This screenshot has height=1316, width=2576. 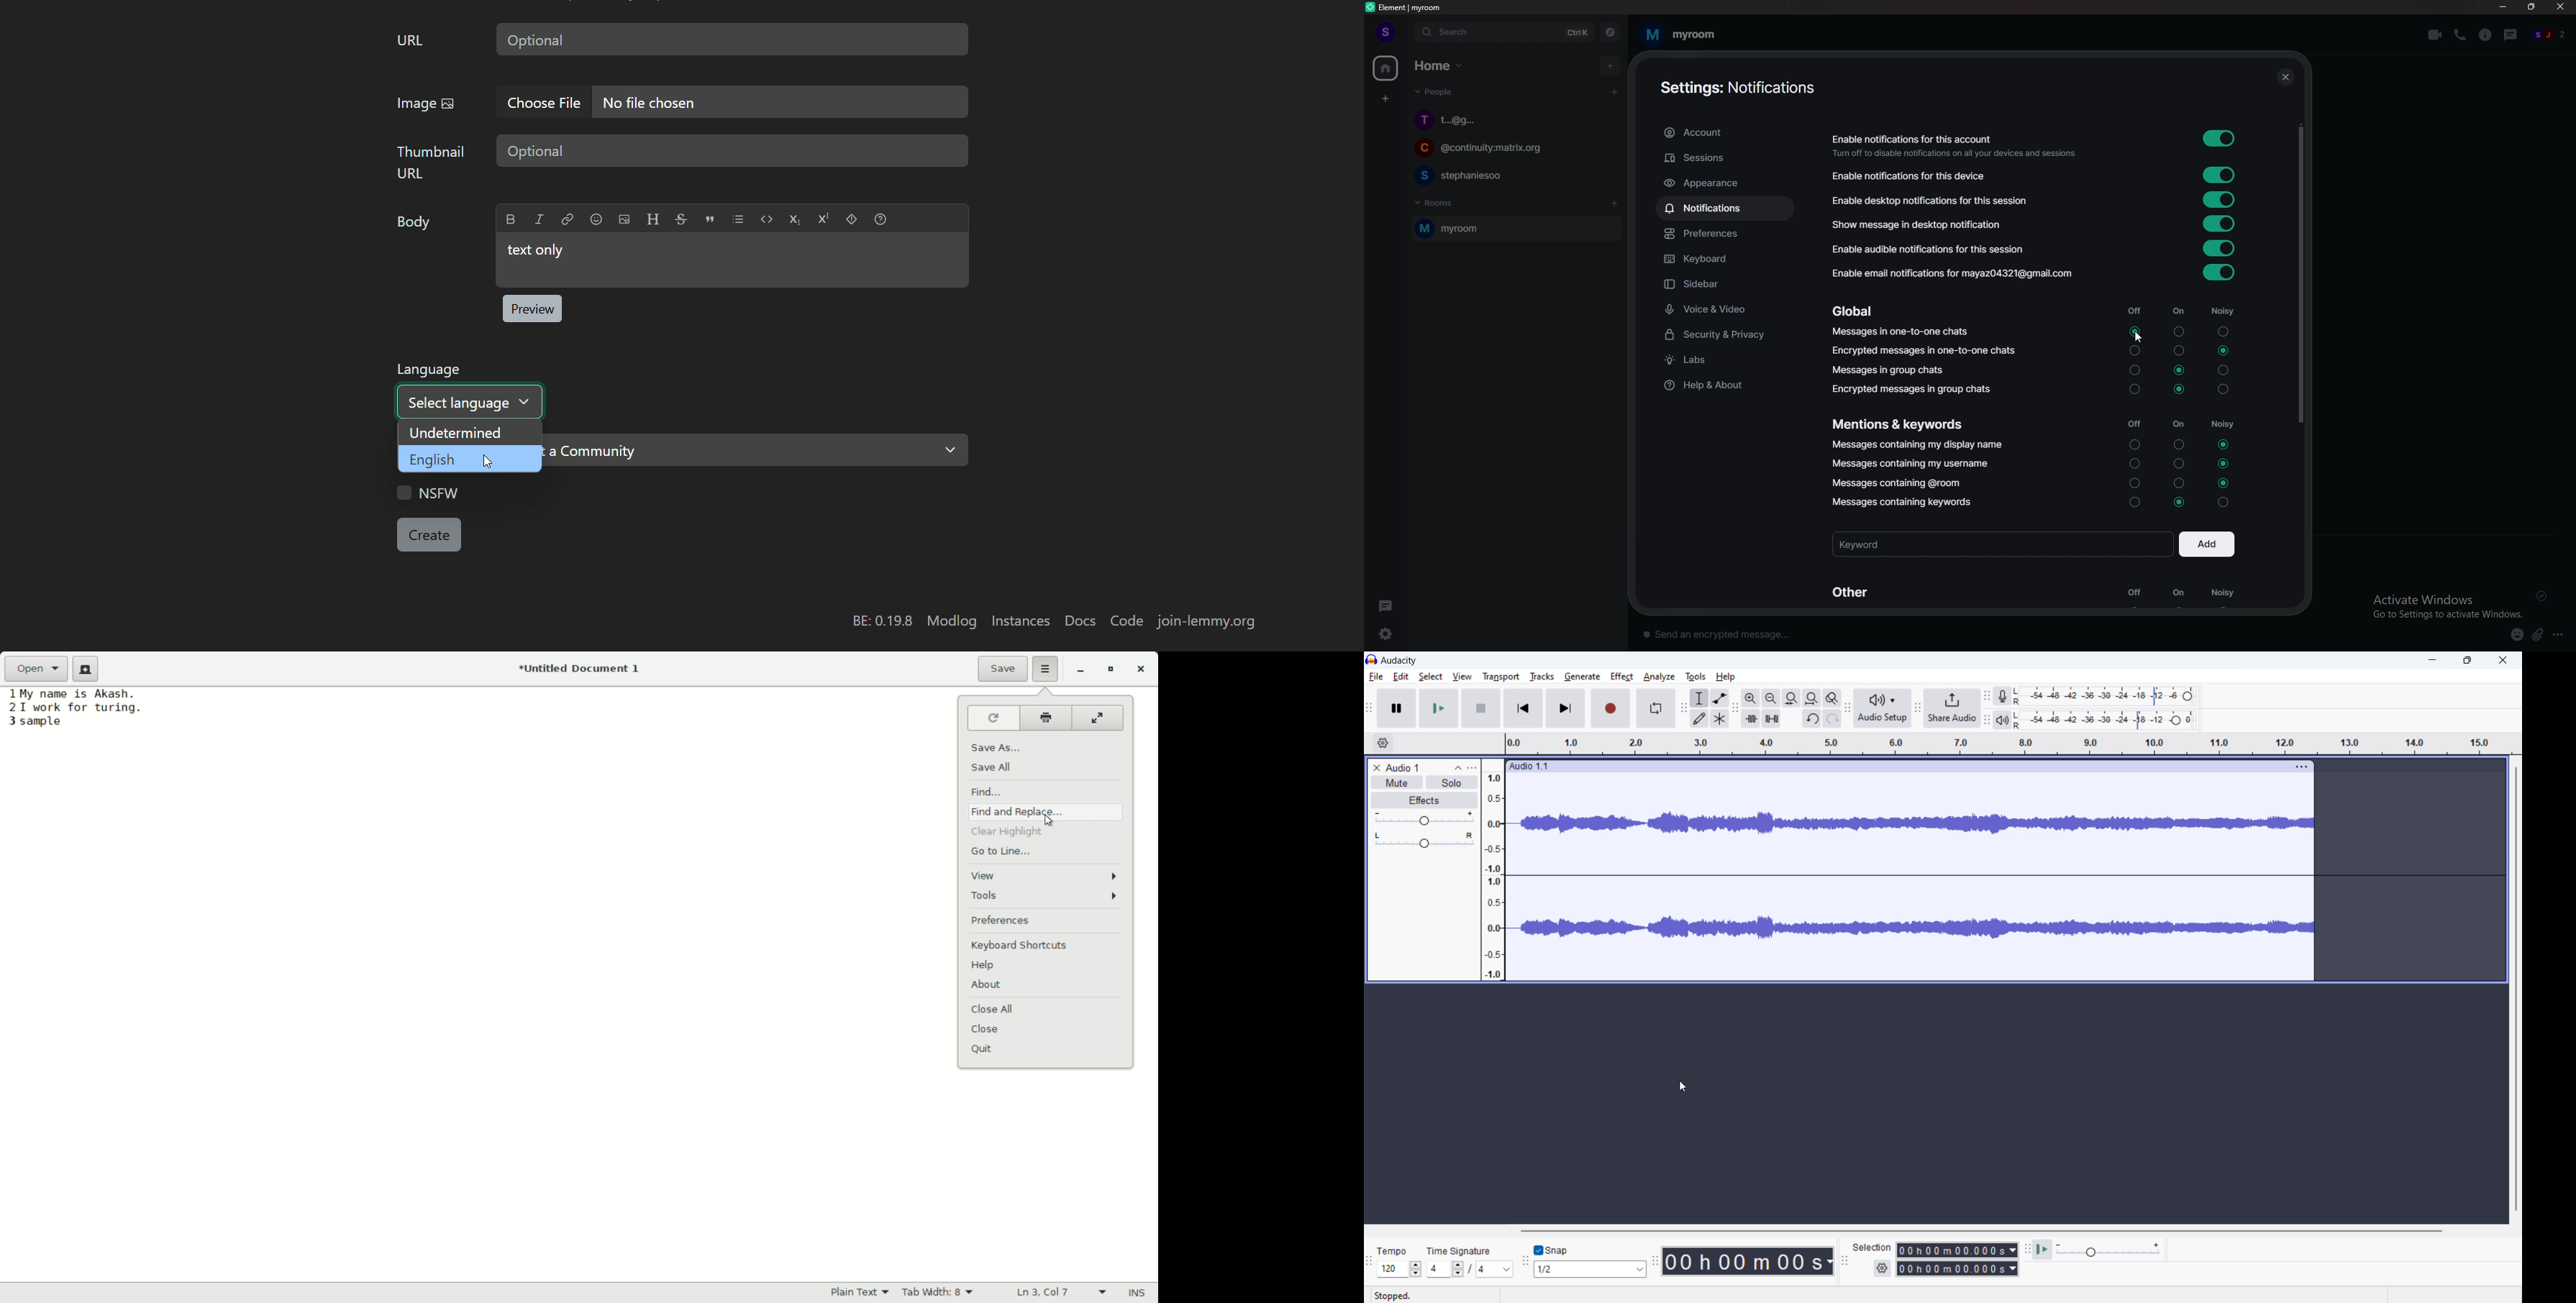 What do you see at coordinates (539, 219) in the screenshot?
I see `Italic` at bounding box center [539, 219].